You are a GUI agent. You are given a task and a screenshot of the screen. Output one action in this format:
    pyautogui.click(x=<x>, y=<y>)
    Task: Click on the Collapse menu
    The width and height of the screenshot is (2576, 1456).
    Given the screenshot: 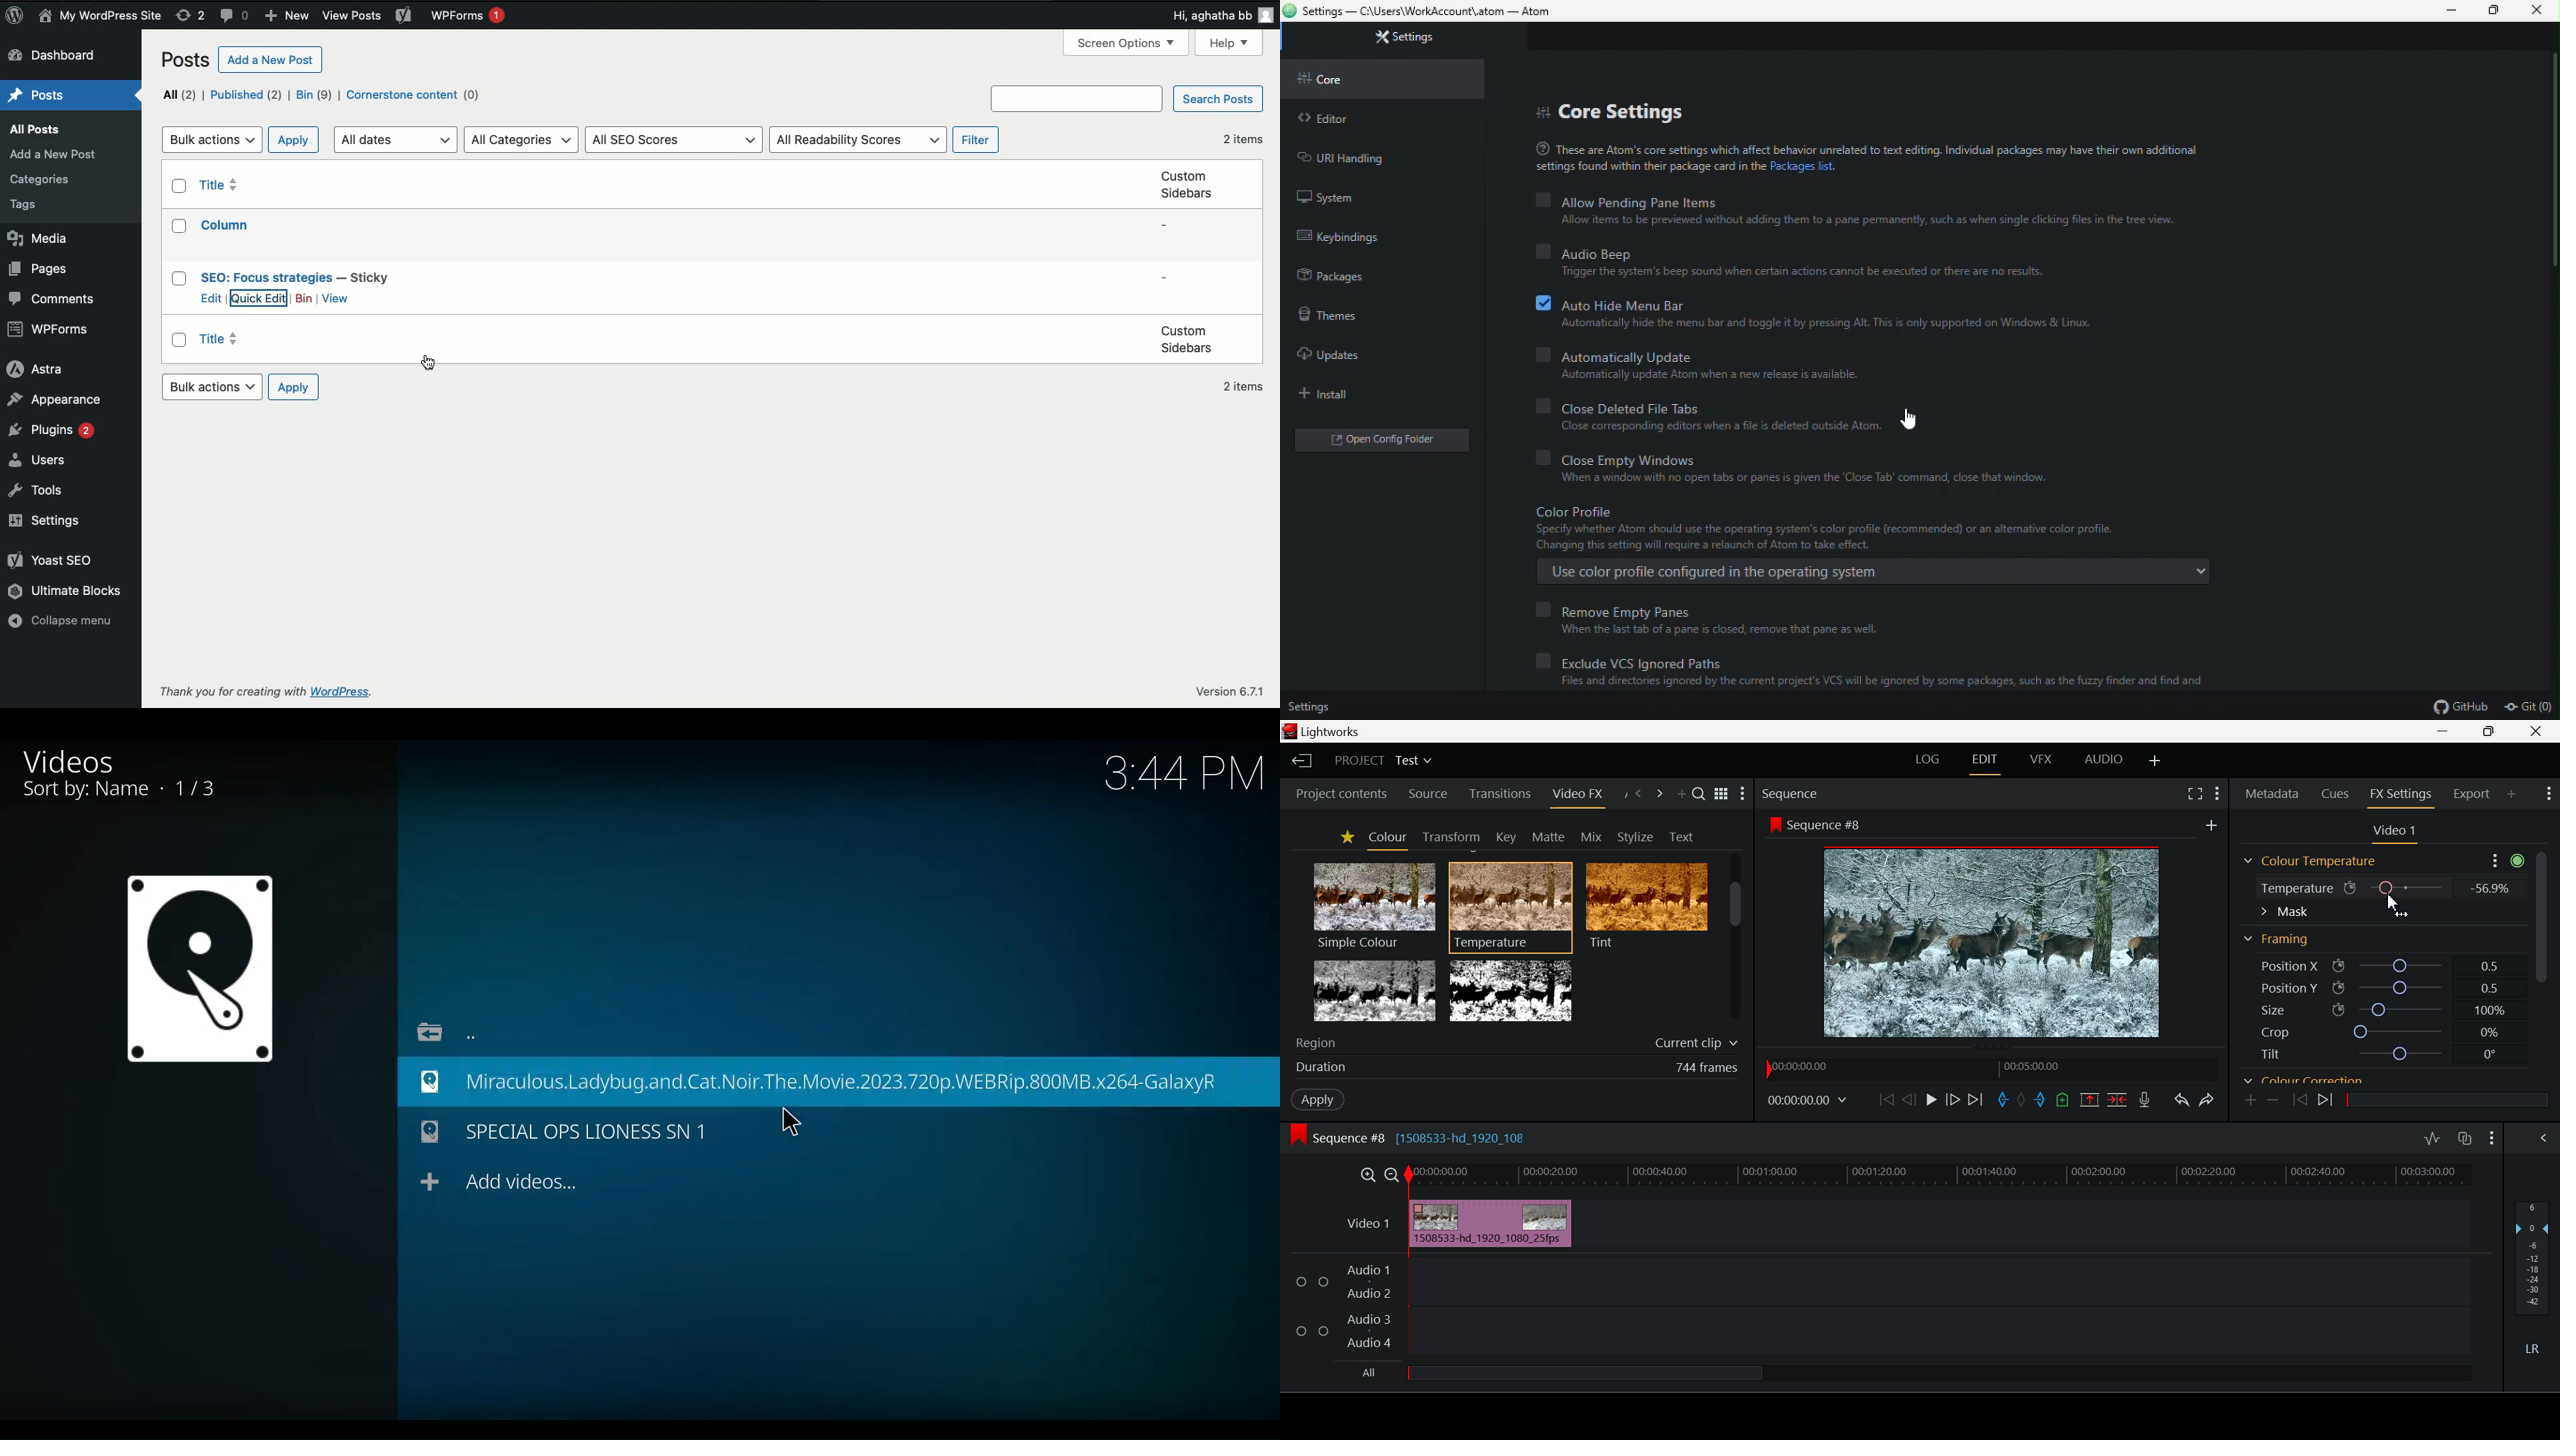 What is the action you would take?
    pyautogui.click(x=66, y=623)
    